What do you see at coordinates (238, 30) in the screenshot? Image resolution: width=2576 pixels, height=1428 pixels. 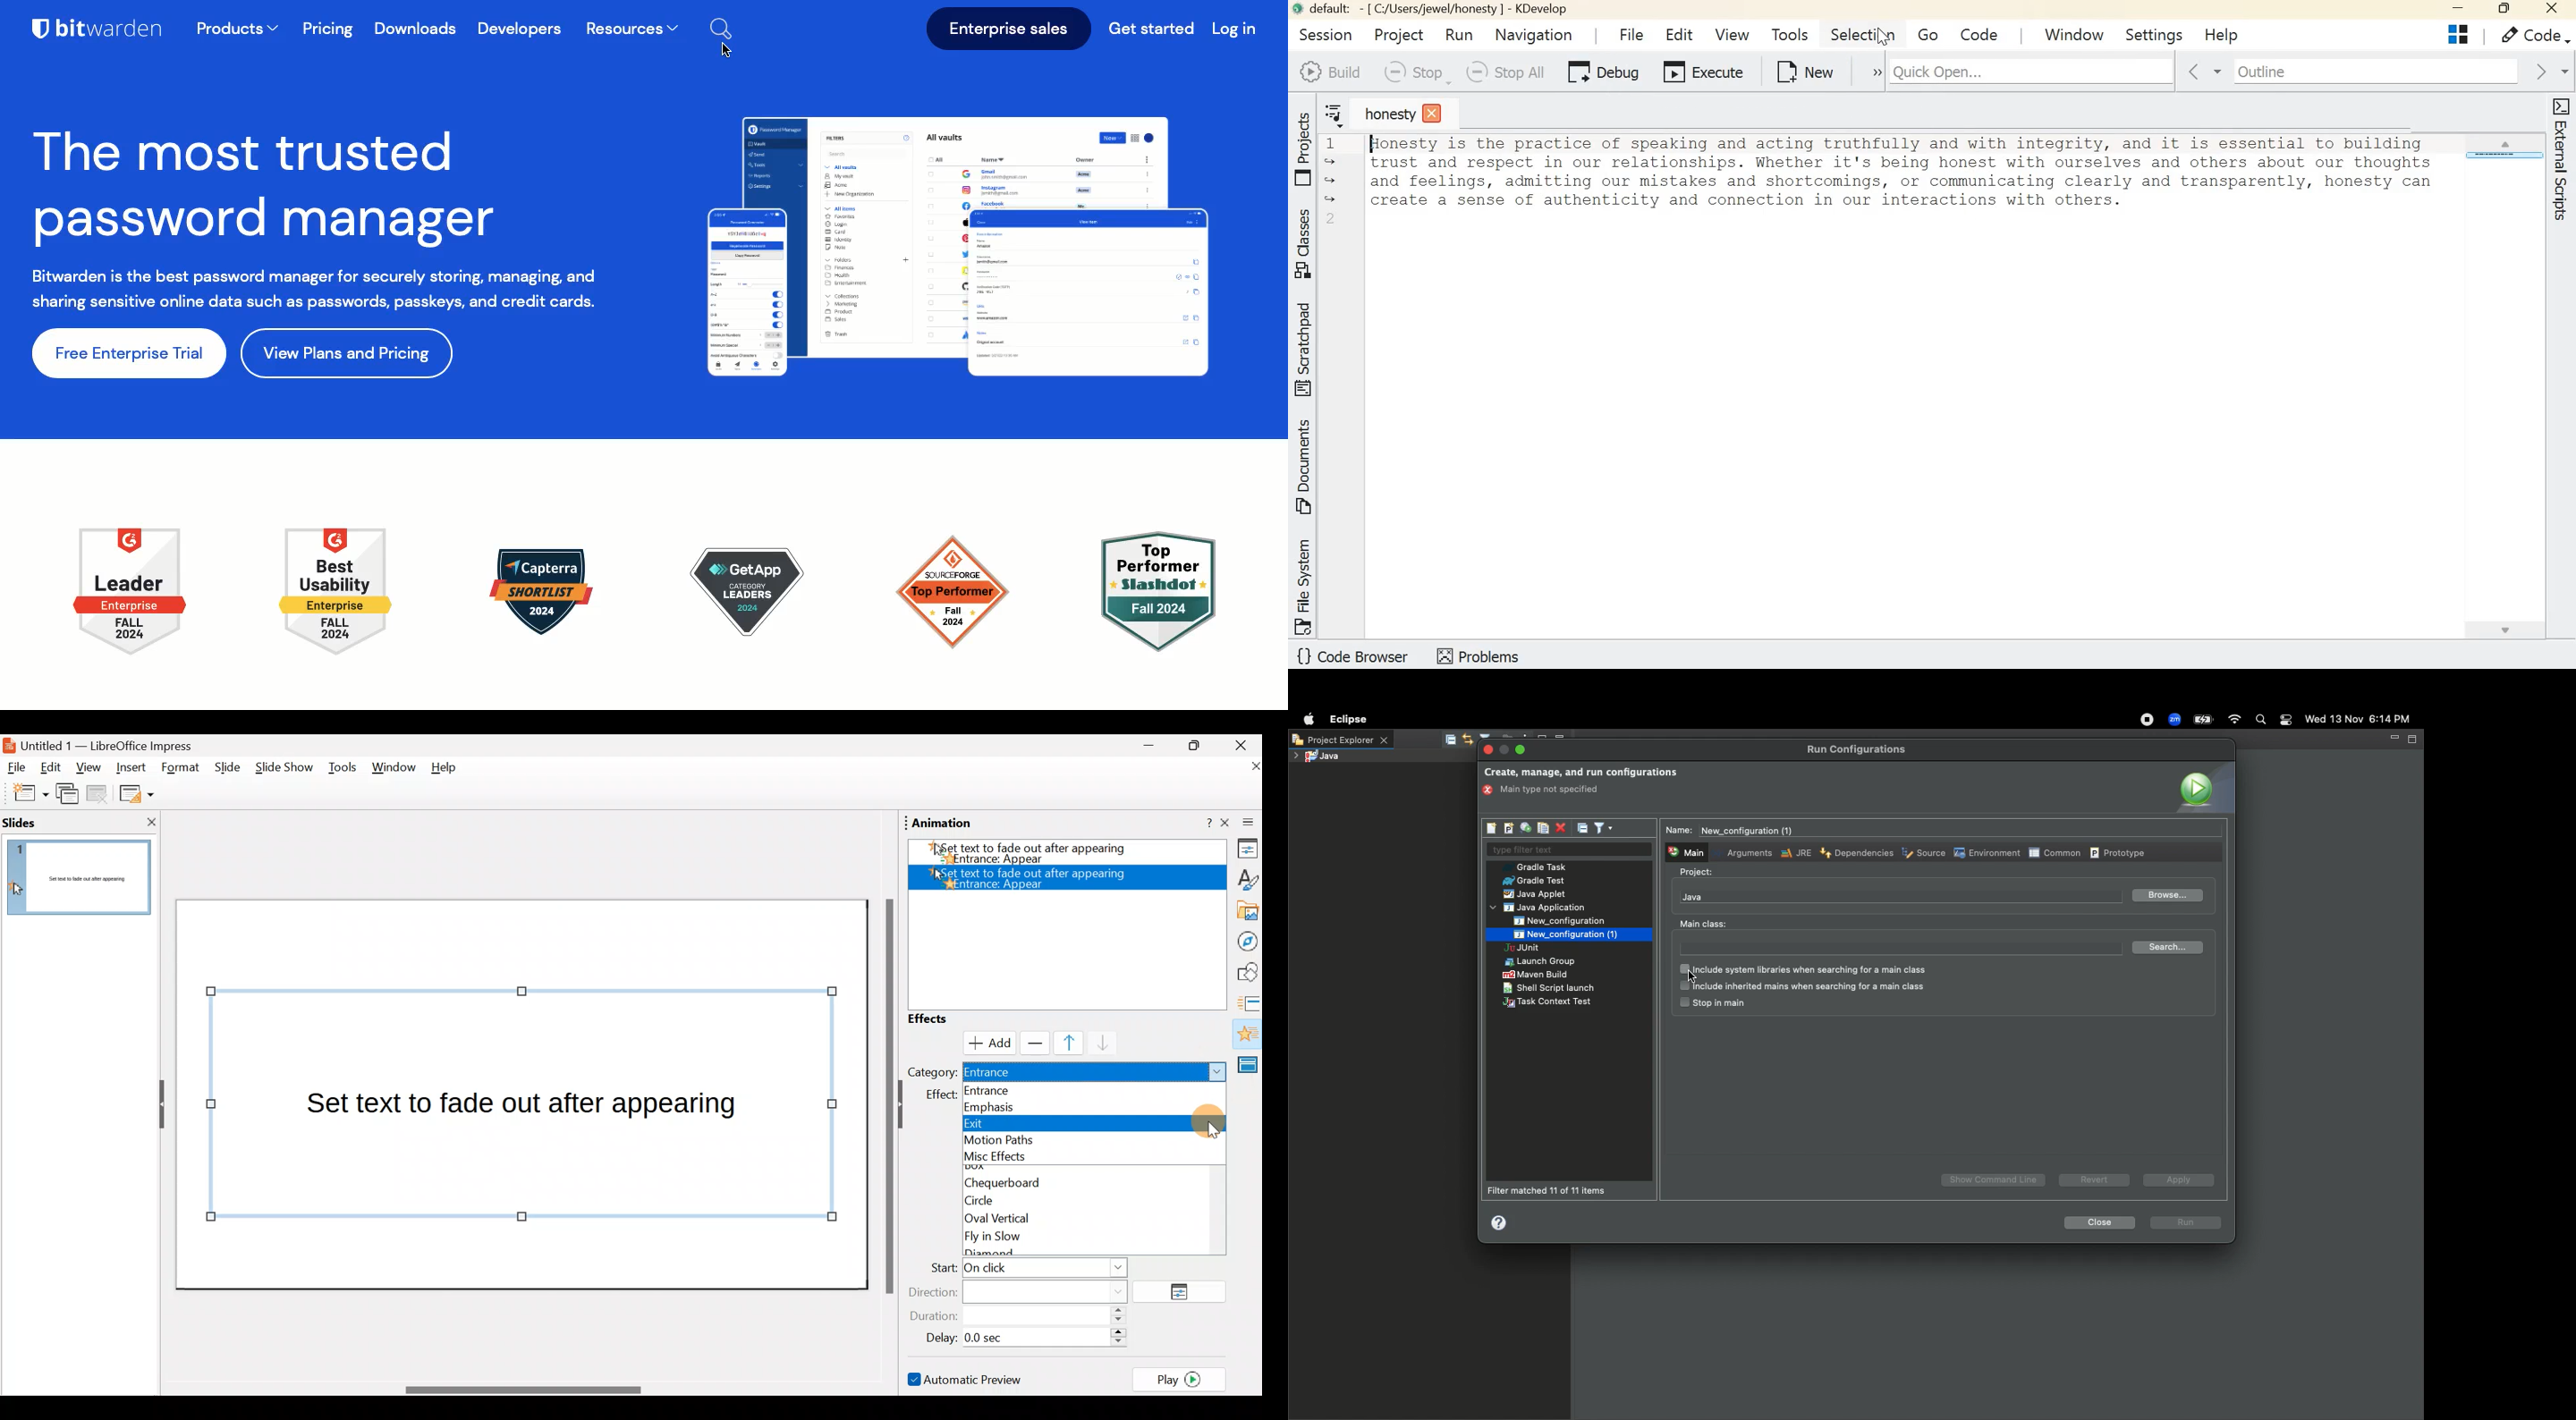 I see `products` at bounding box center [238, 30].